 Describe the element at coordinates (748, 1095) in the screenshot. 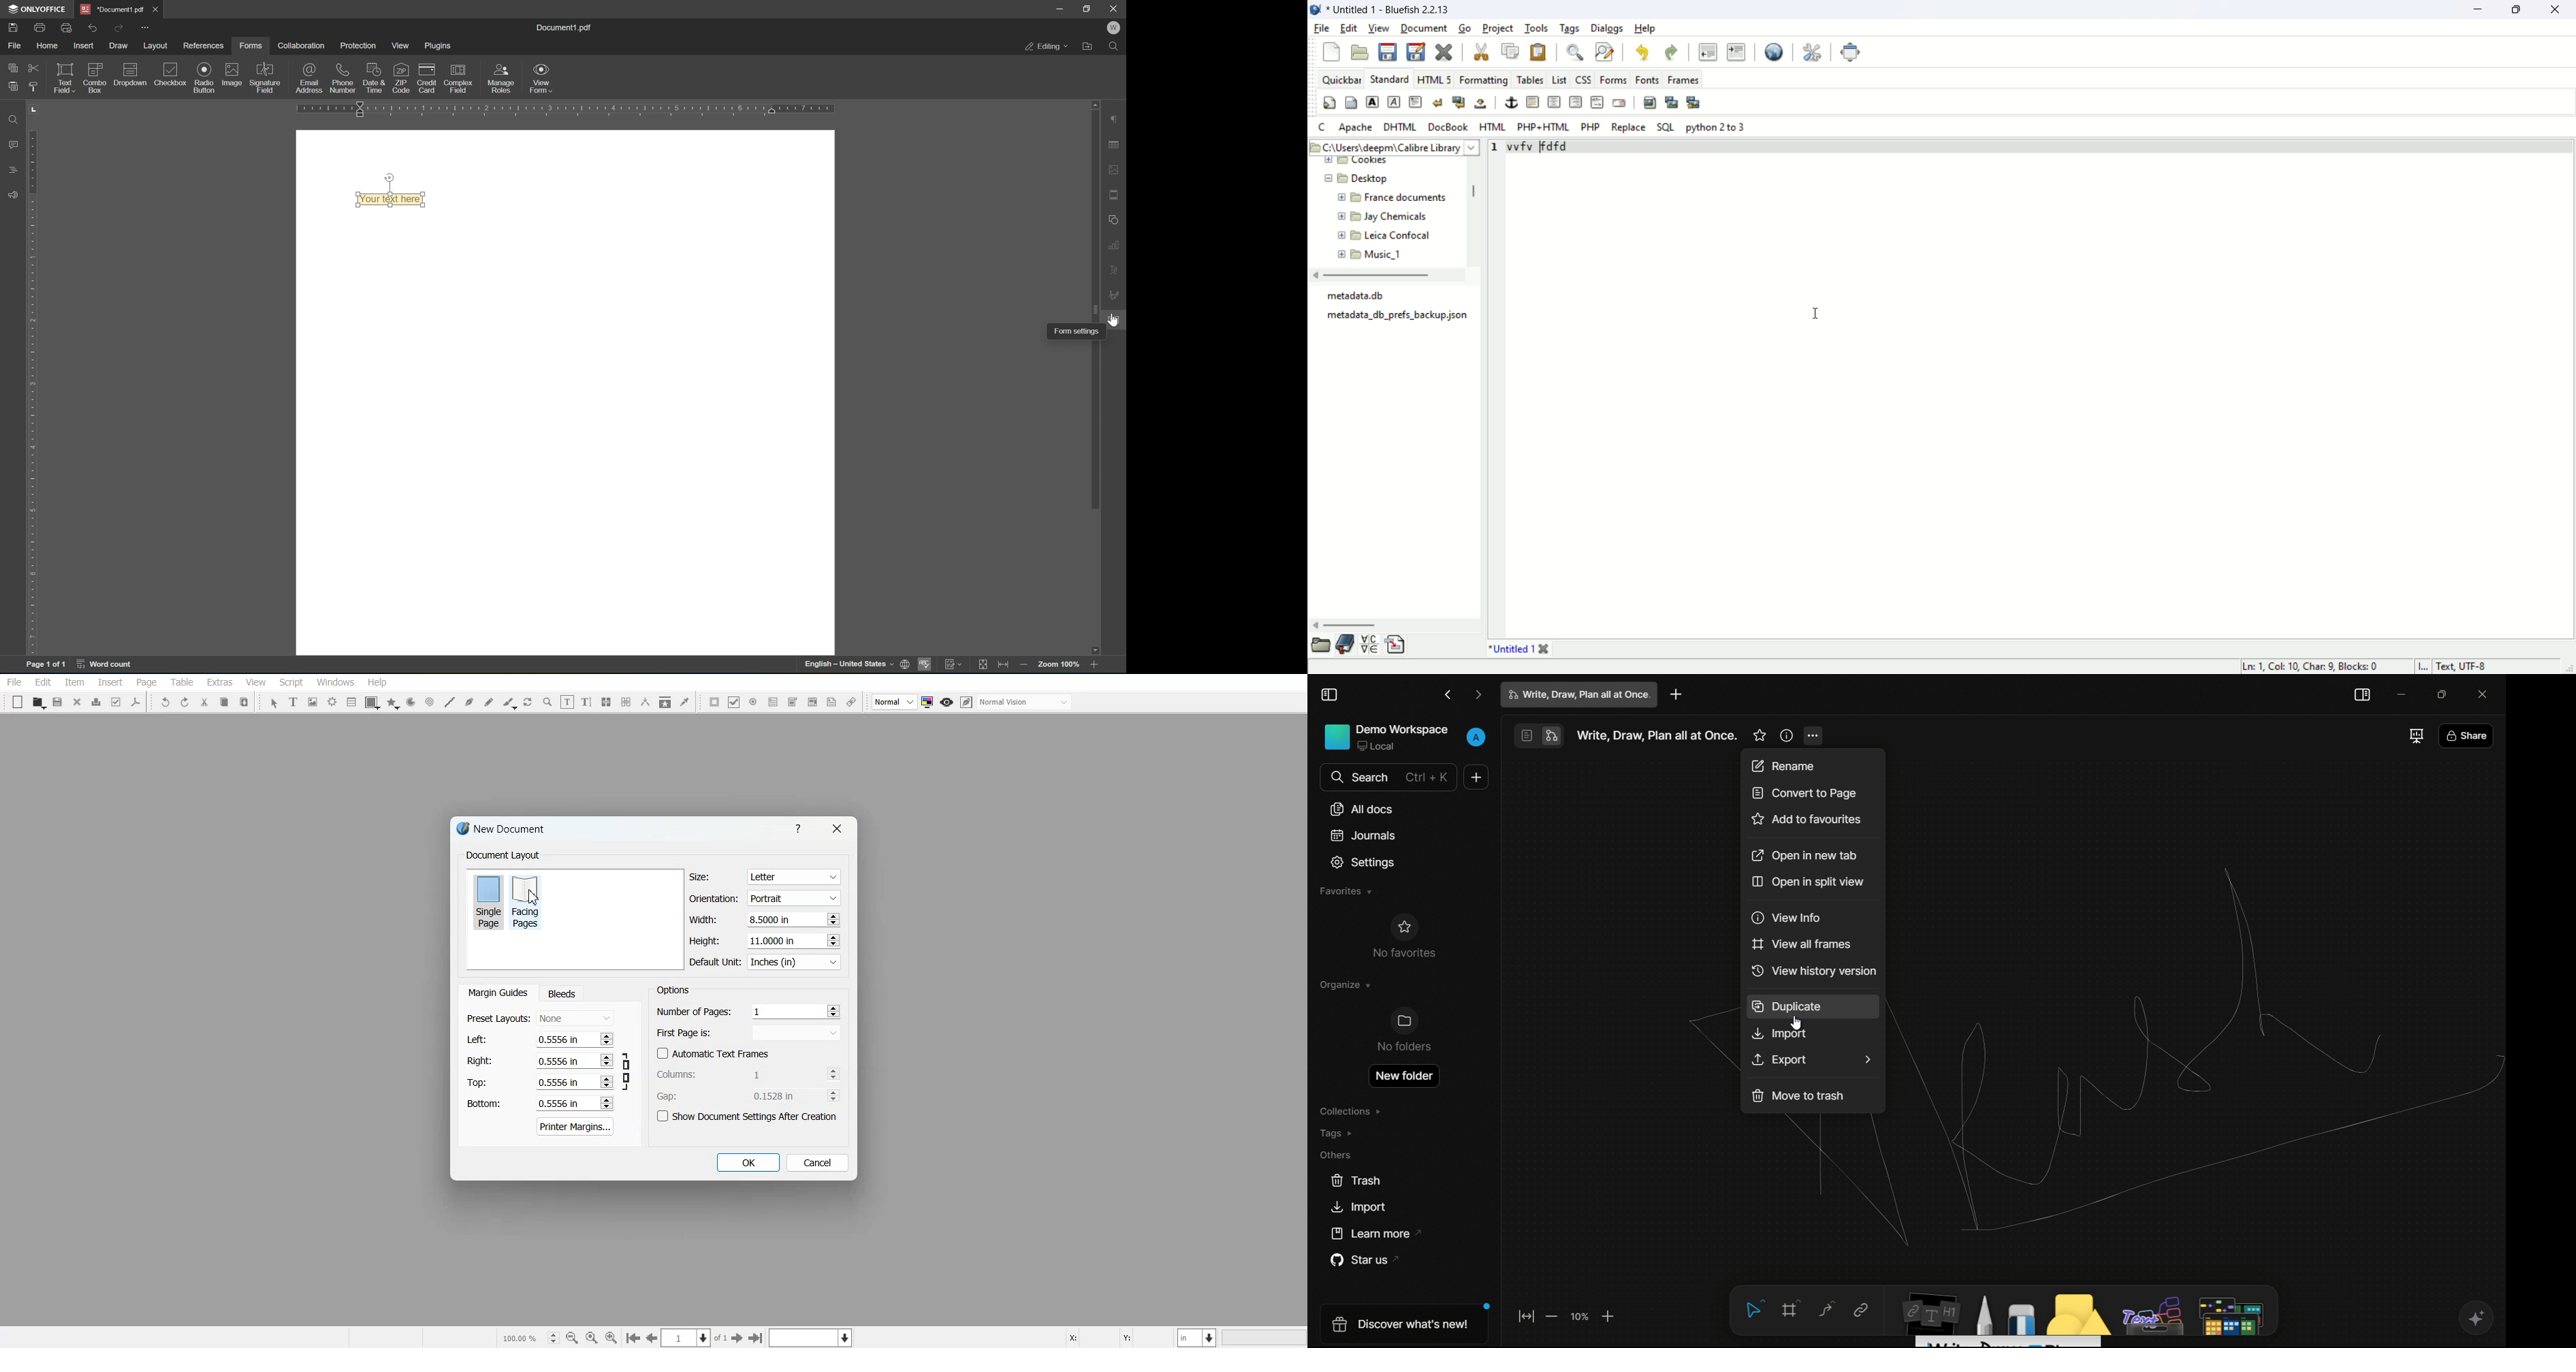

I see `Gap Adjuster` at that location.